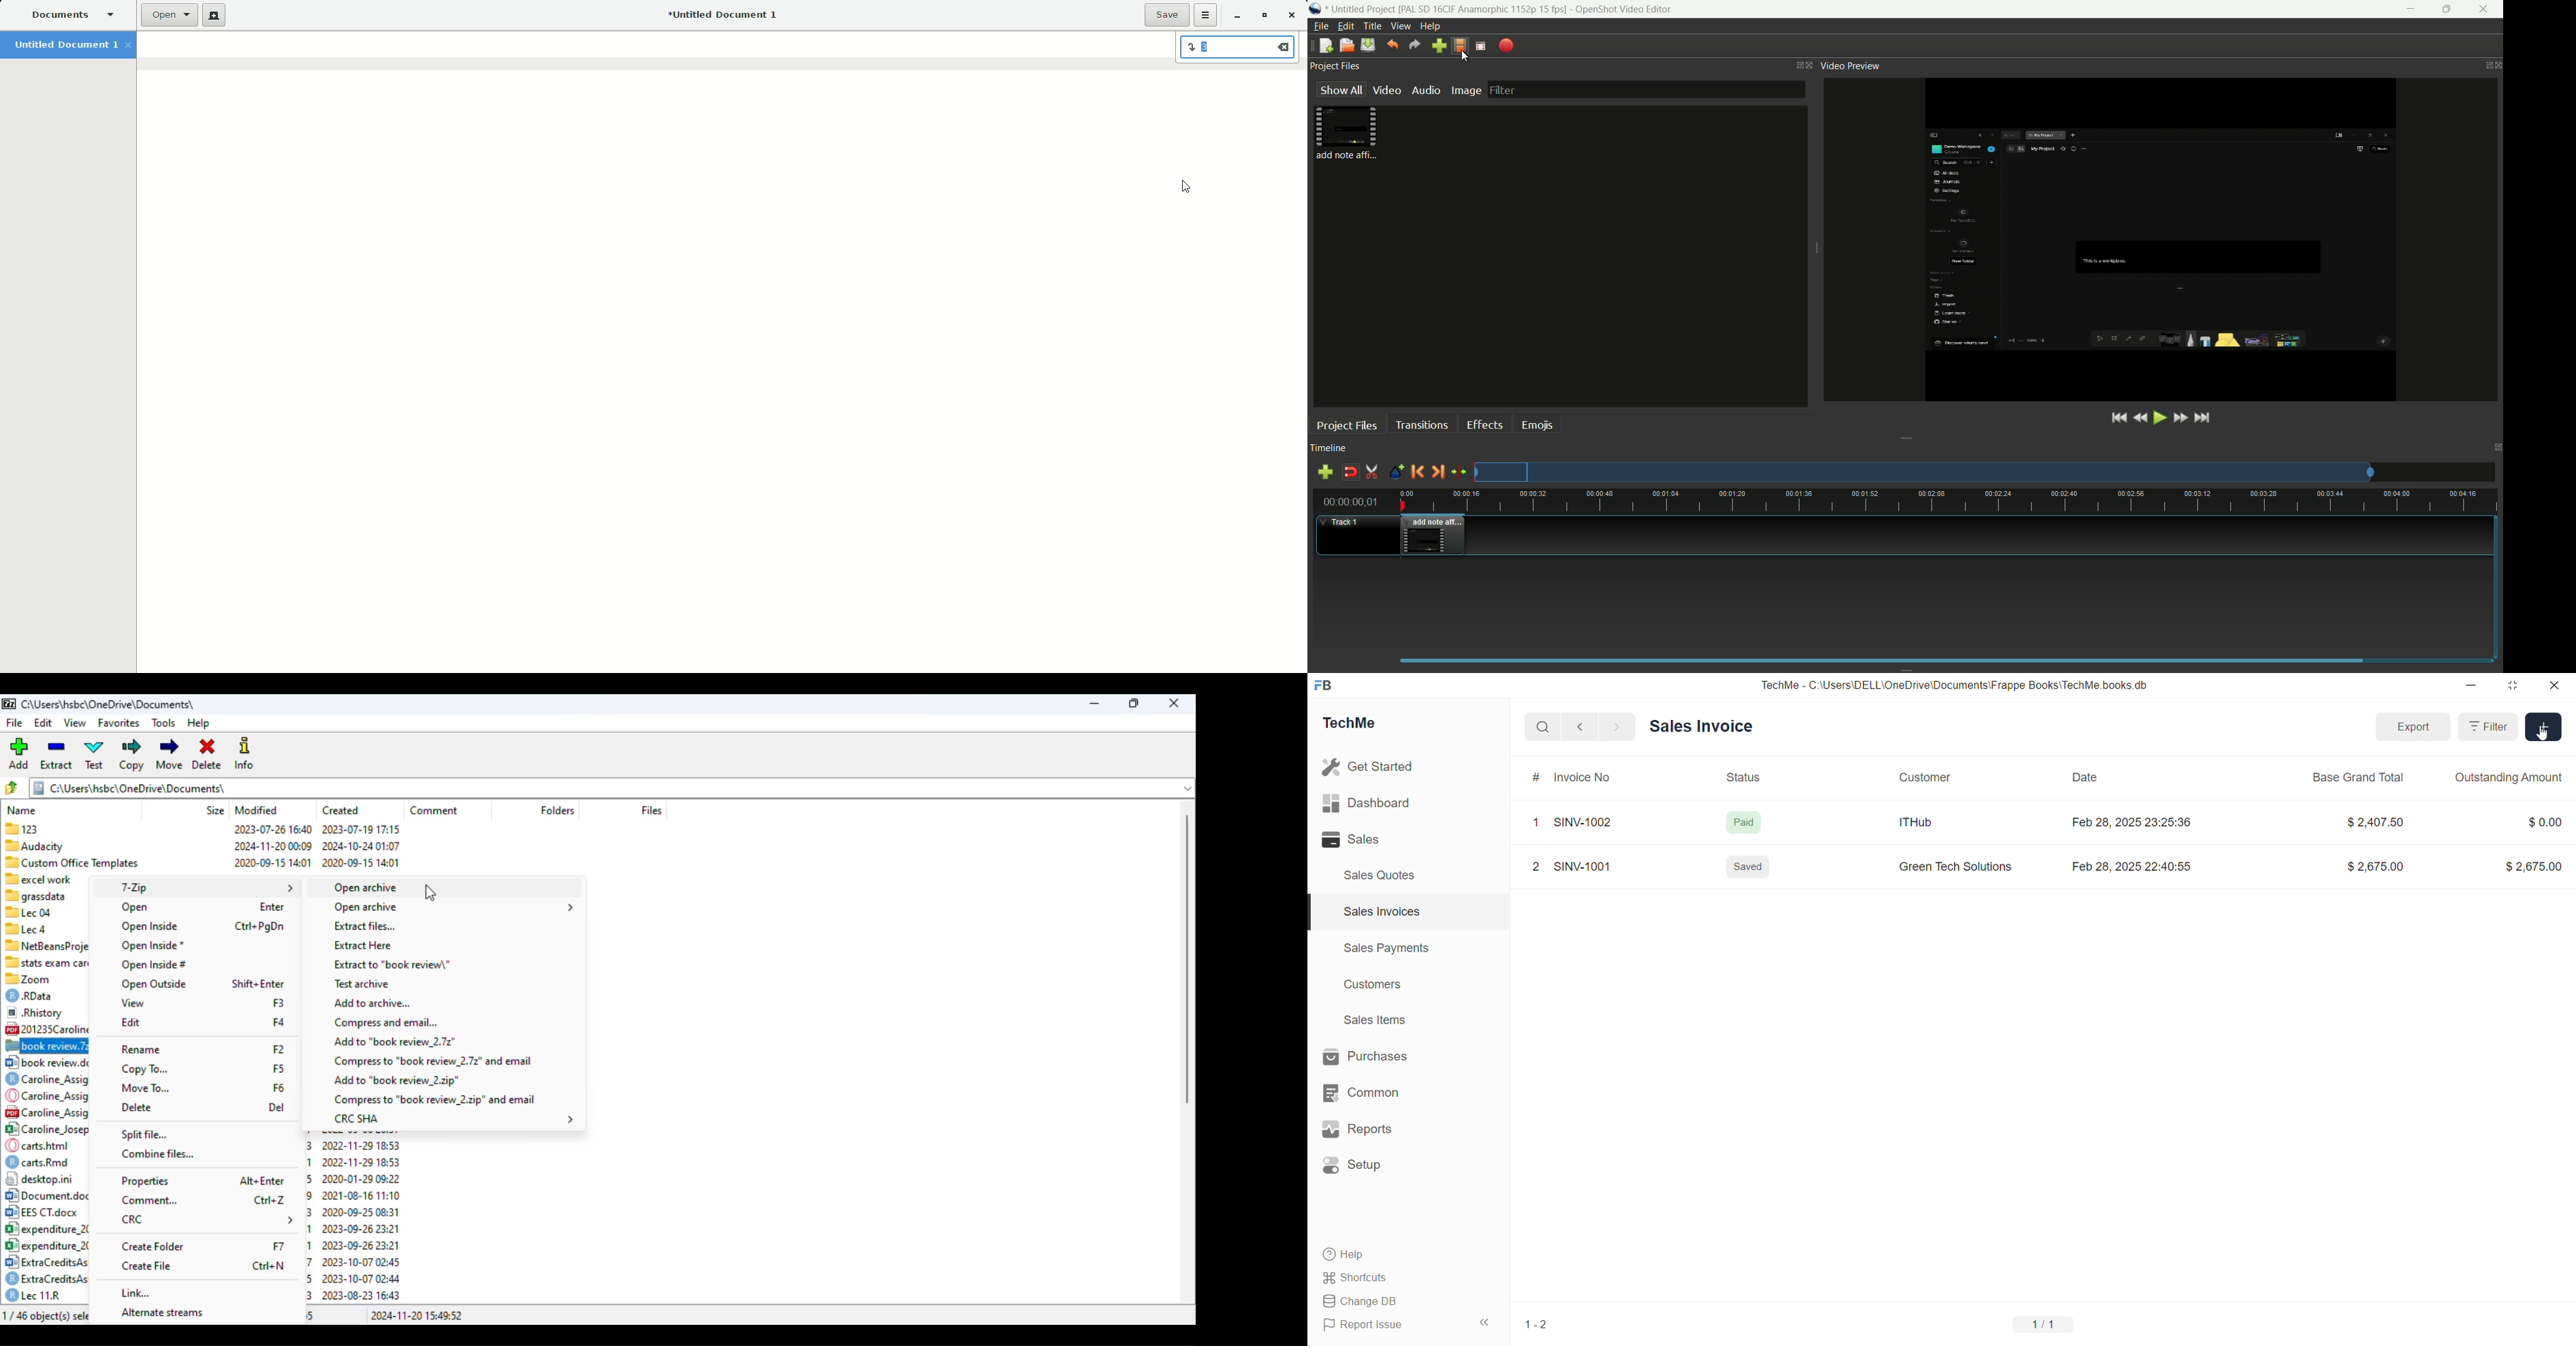 This screenshot has height=1372, width=2576. I want to click on change layout, so click(1792, 65).